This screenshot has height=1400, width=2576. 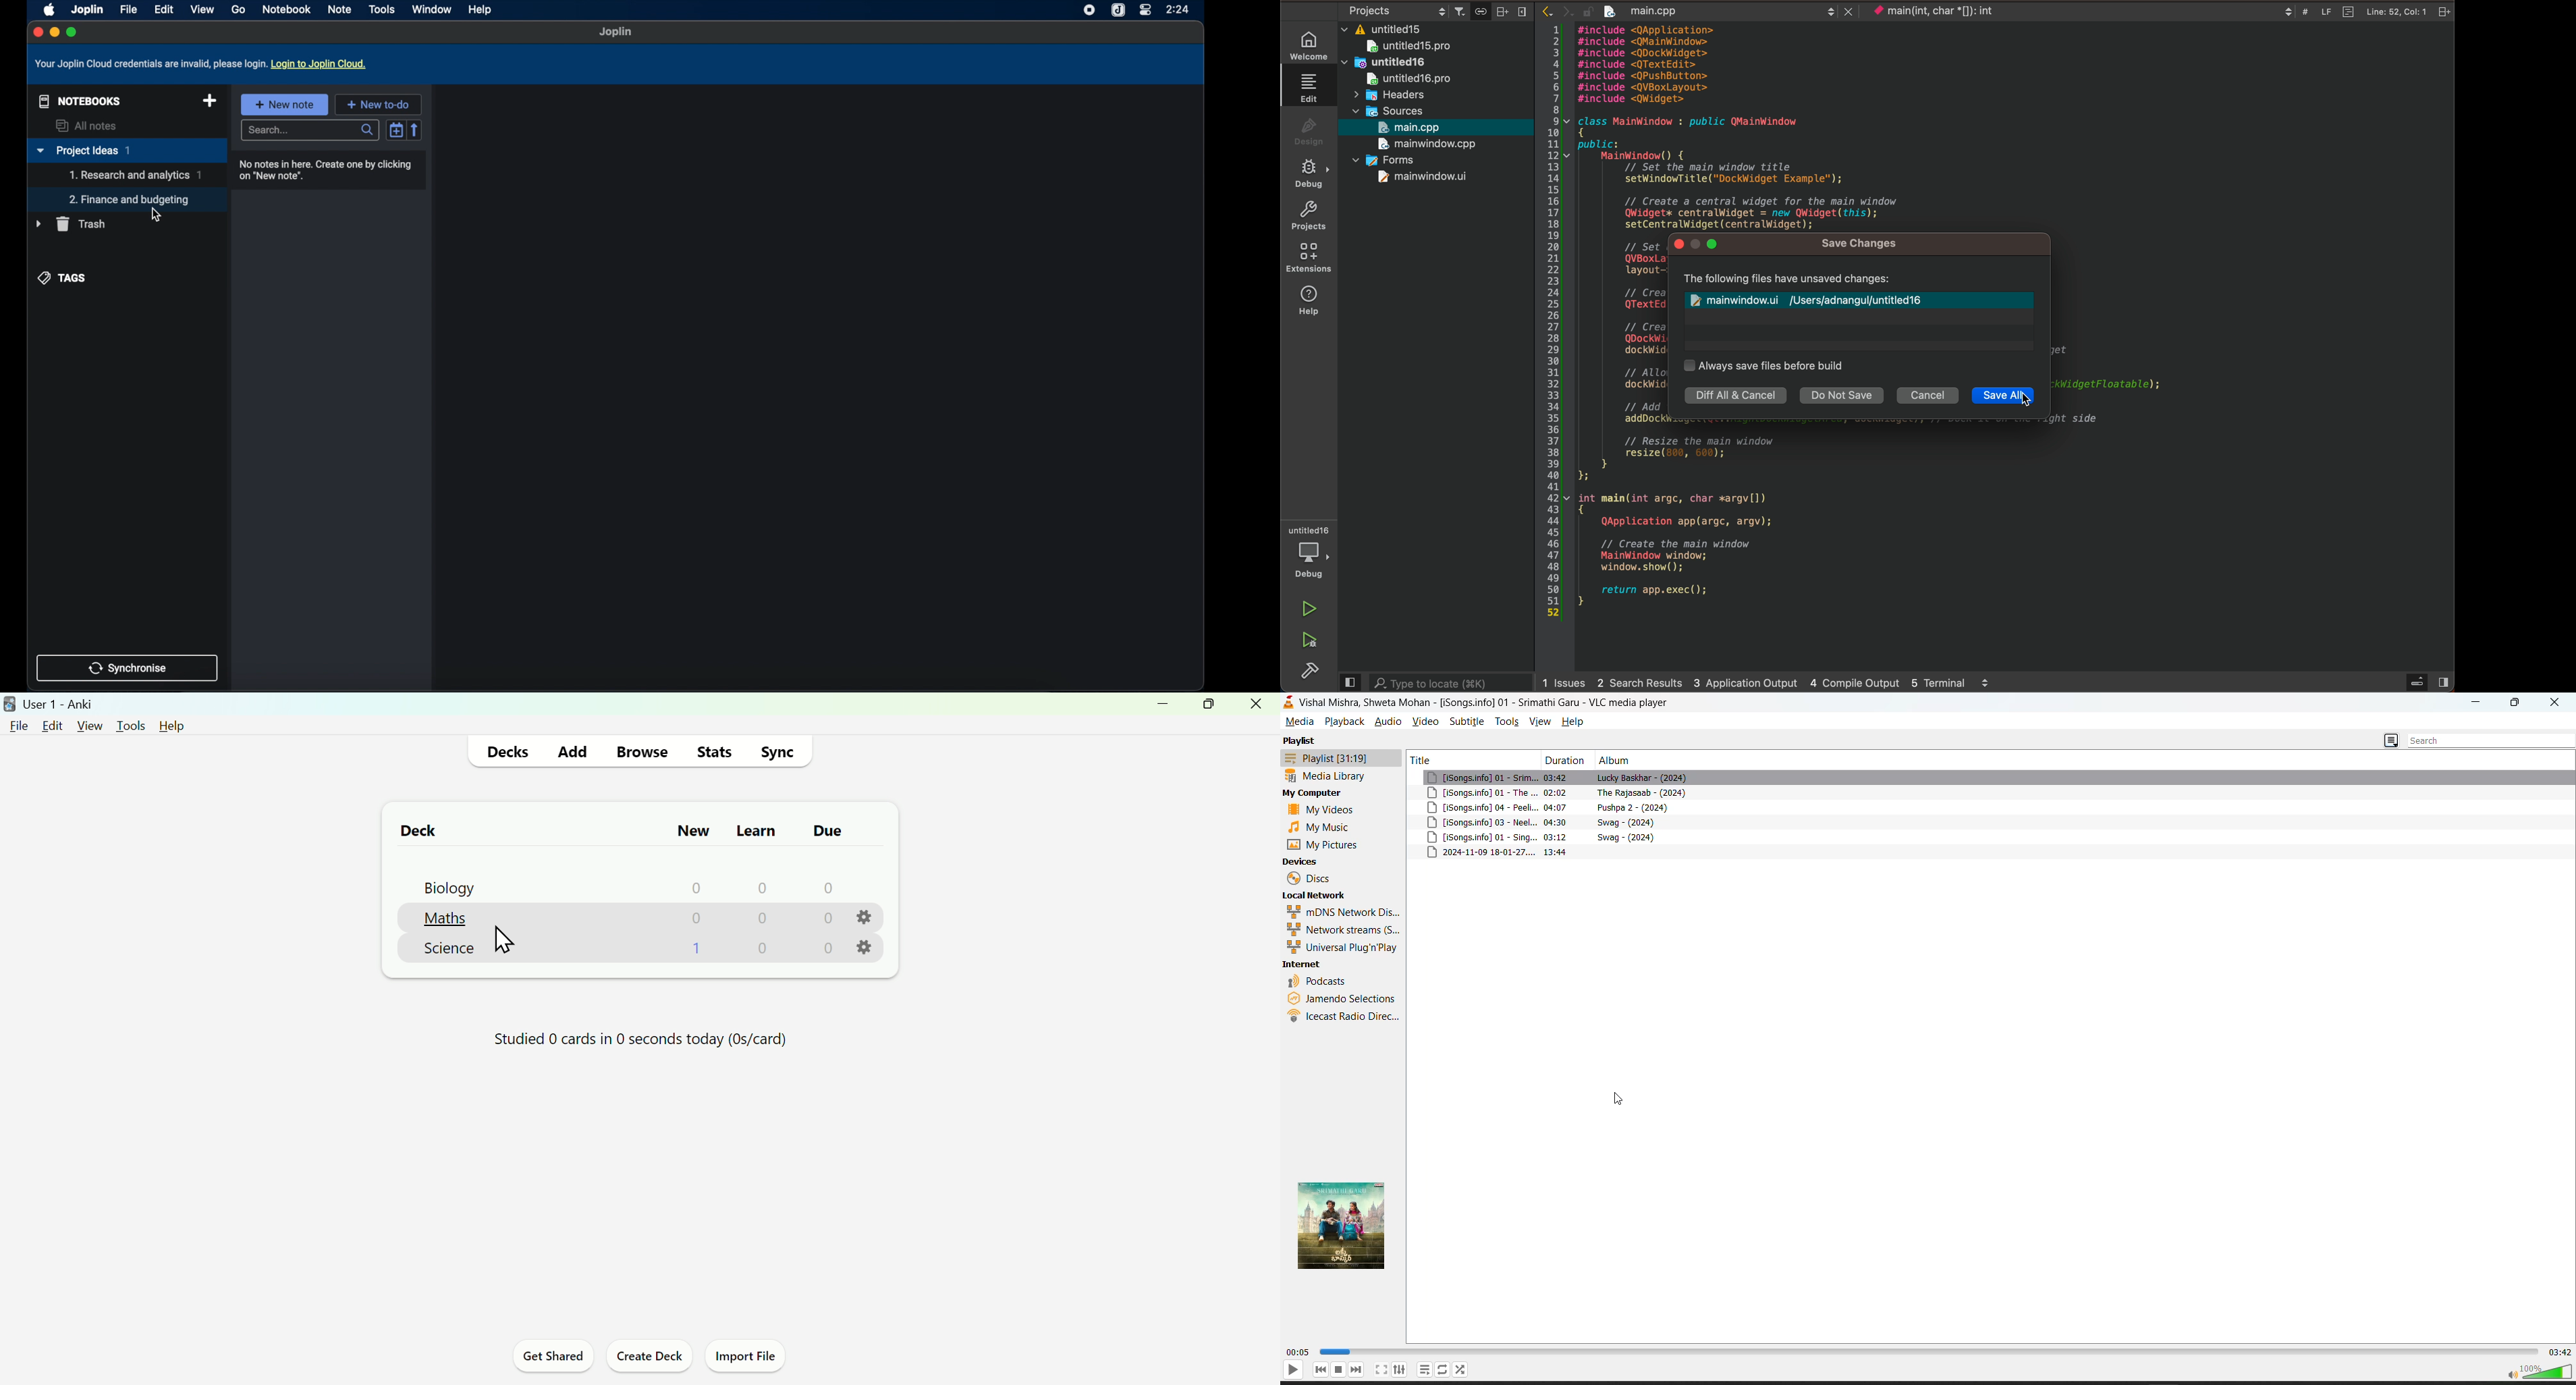 What do you see at coordinates (691, 889) in the screenshot?
I see `0` at bounding box center [691, 889].